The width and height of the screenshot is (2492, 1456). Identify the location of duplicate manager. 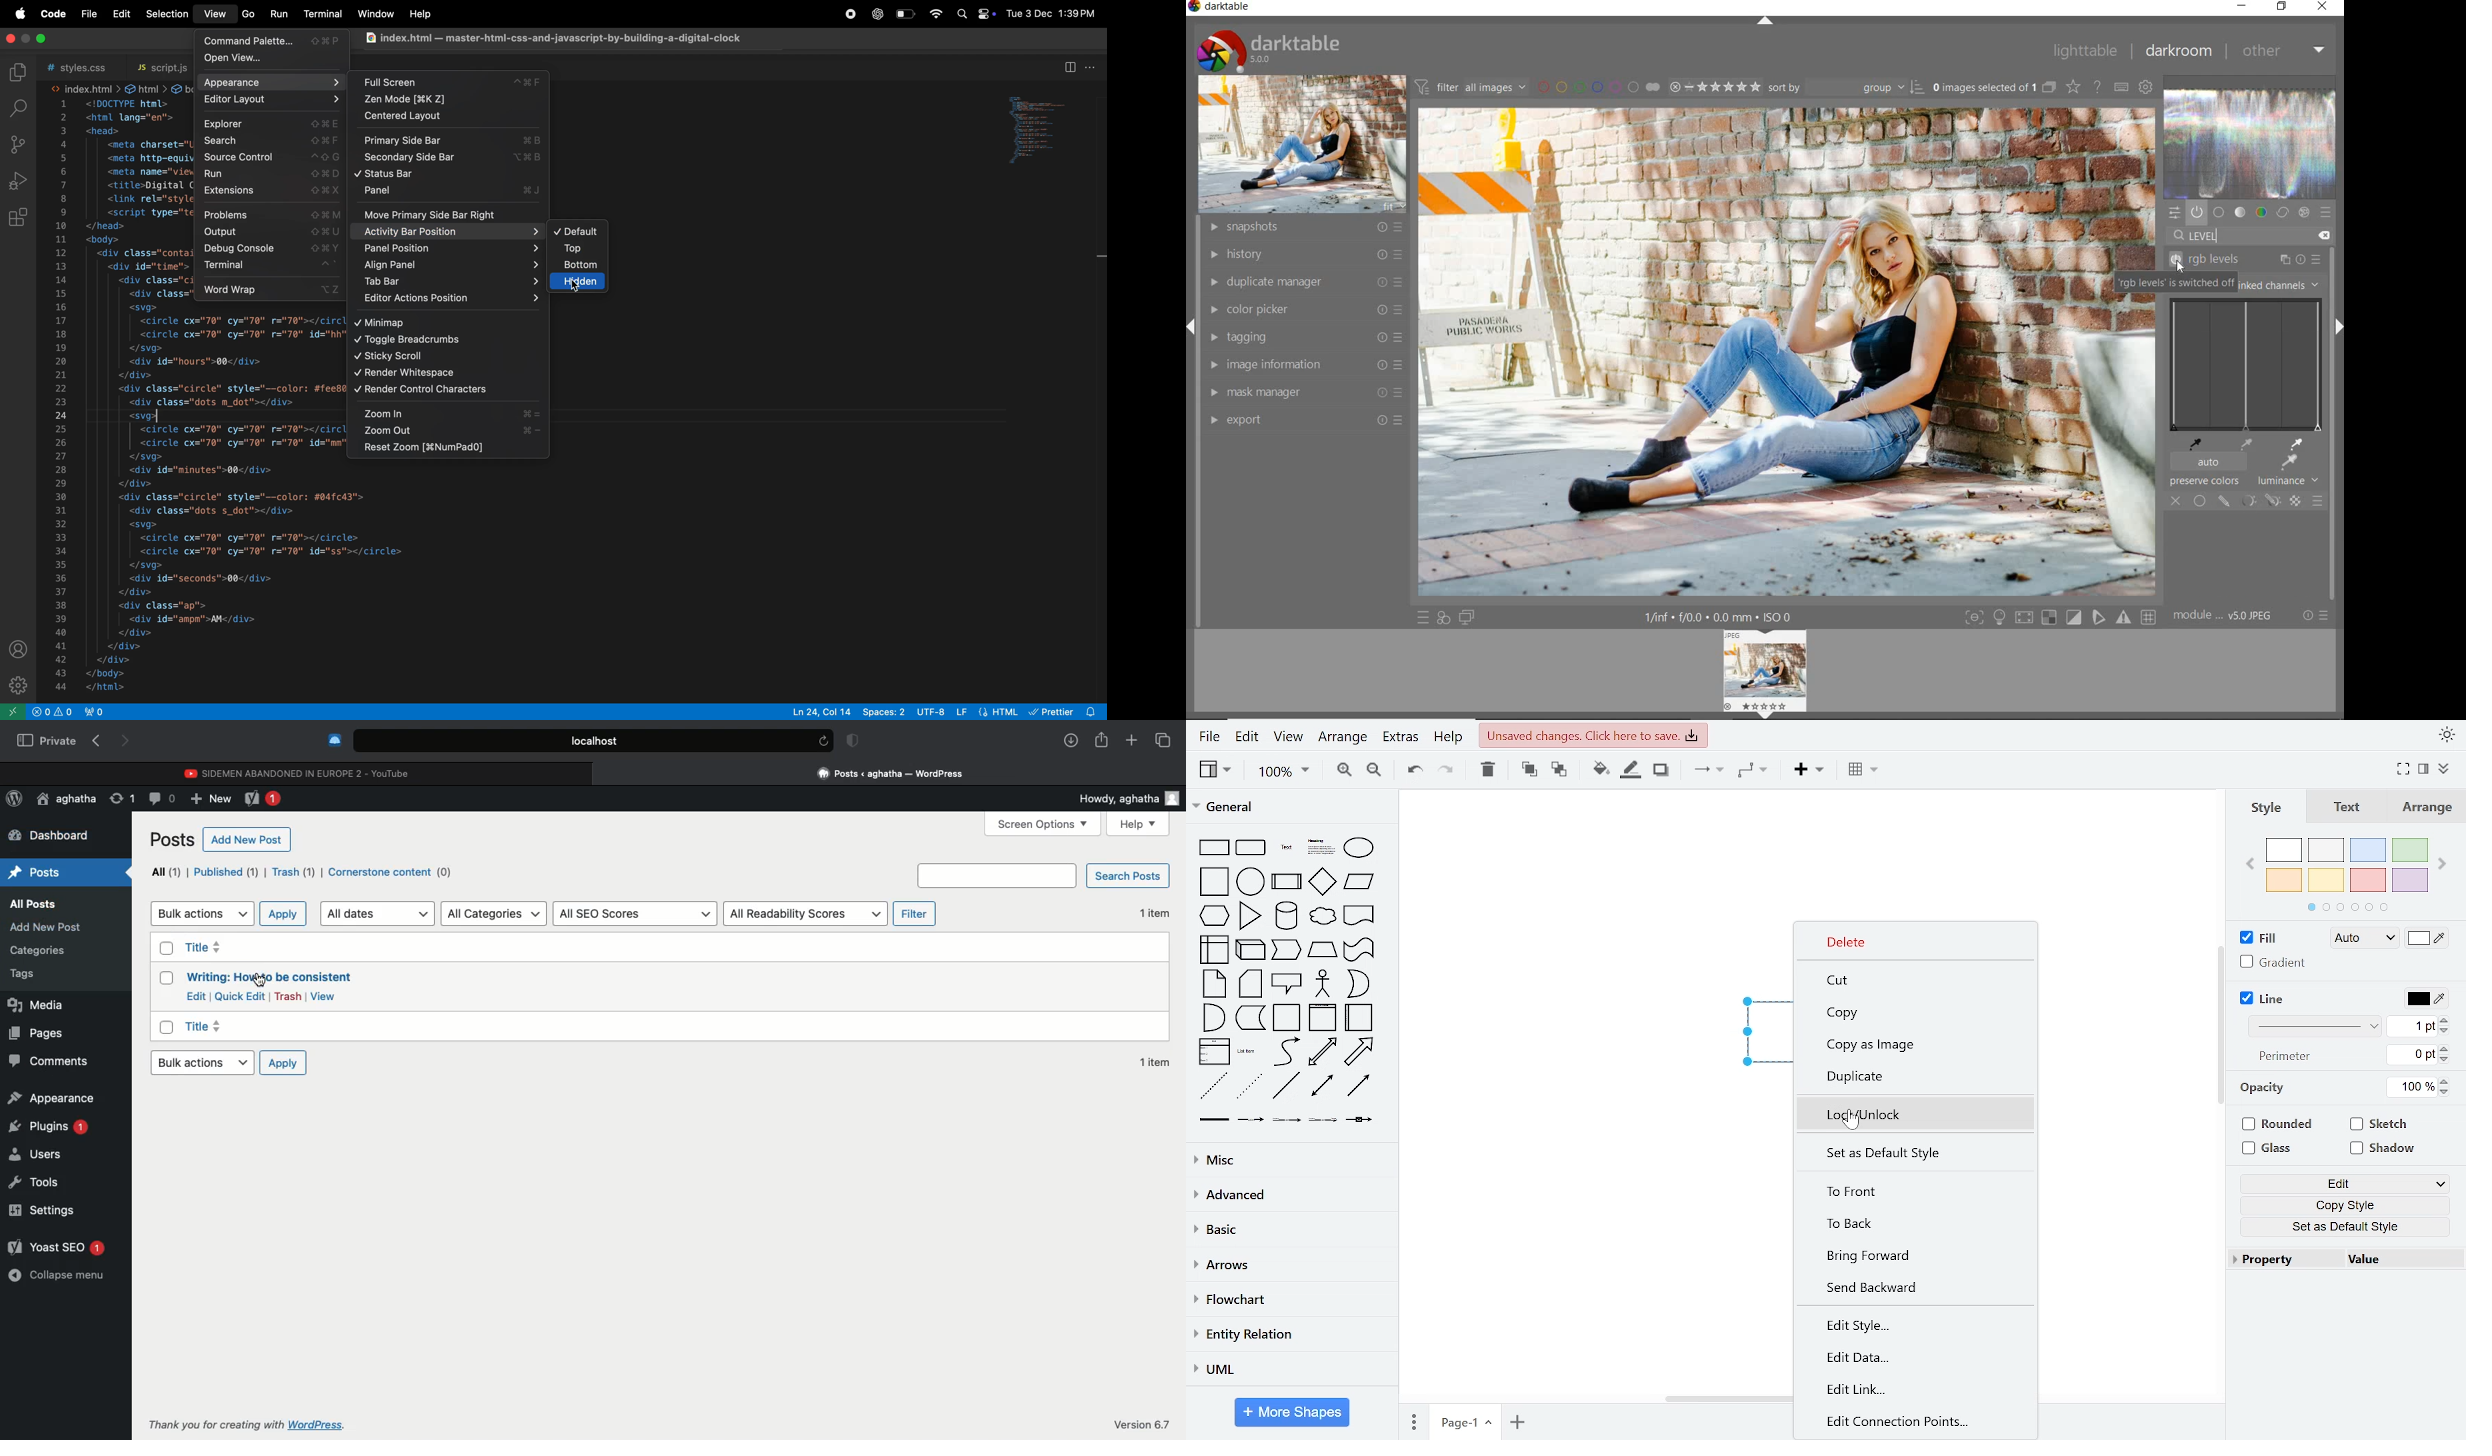
(1302, 283).